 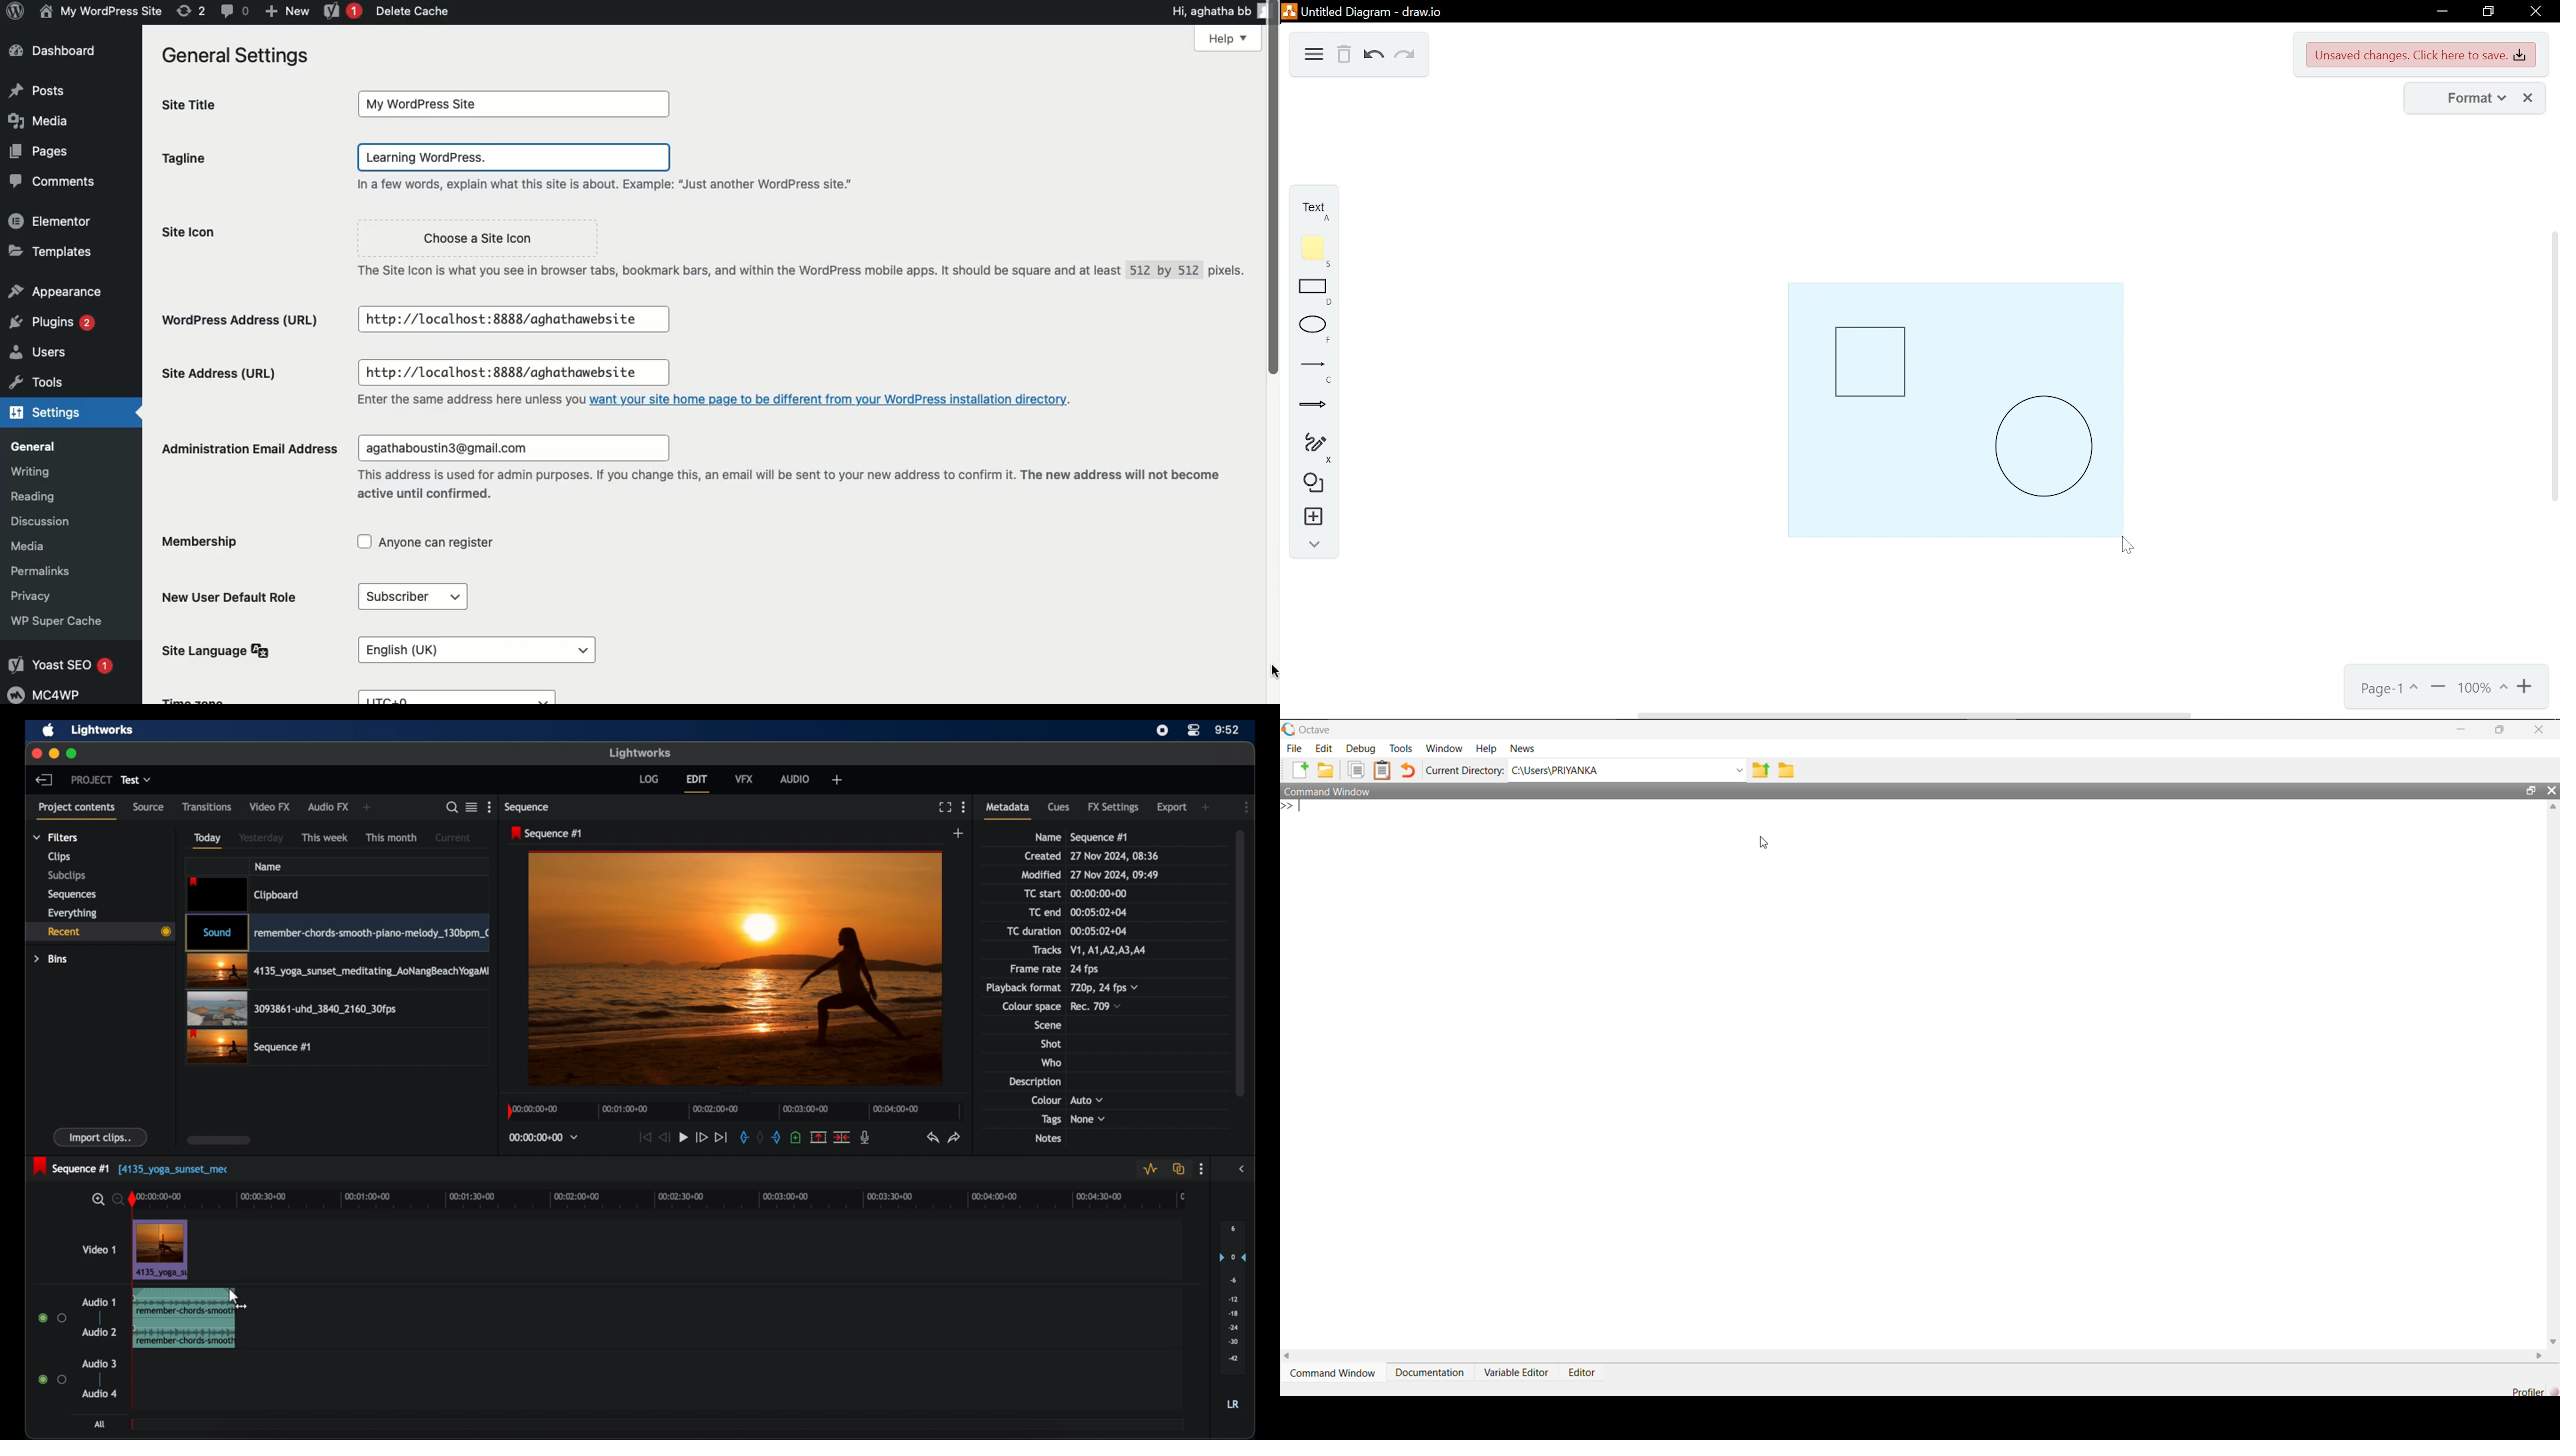 What do you see at coordinates (36, 153) in the screenshot?
I see `Pages` at bounding box center [36, 153].